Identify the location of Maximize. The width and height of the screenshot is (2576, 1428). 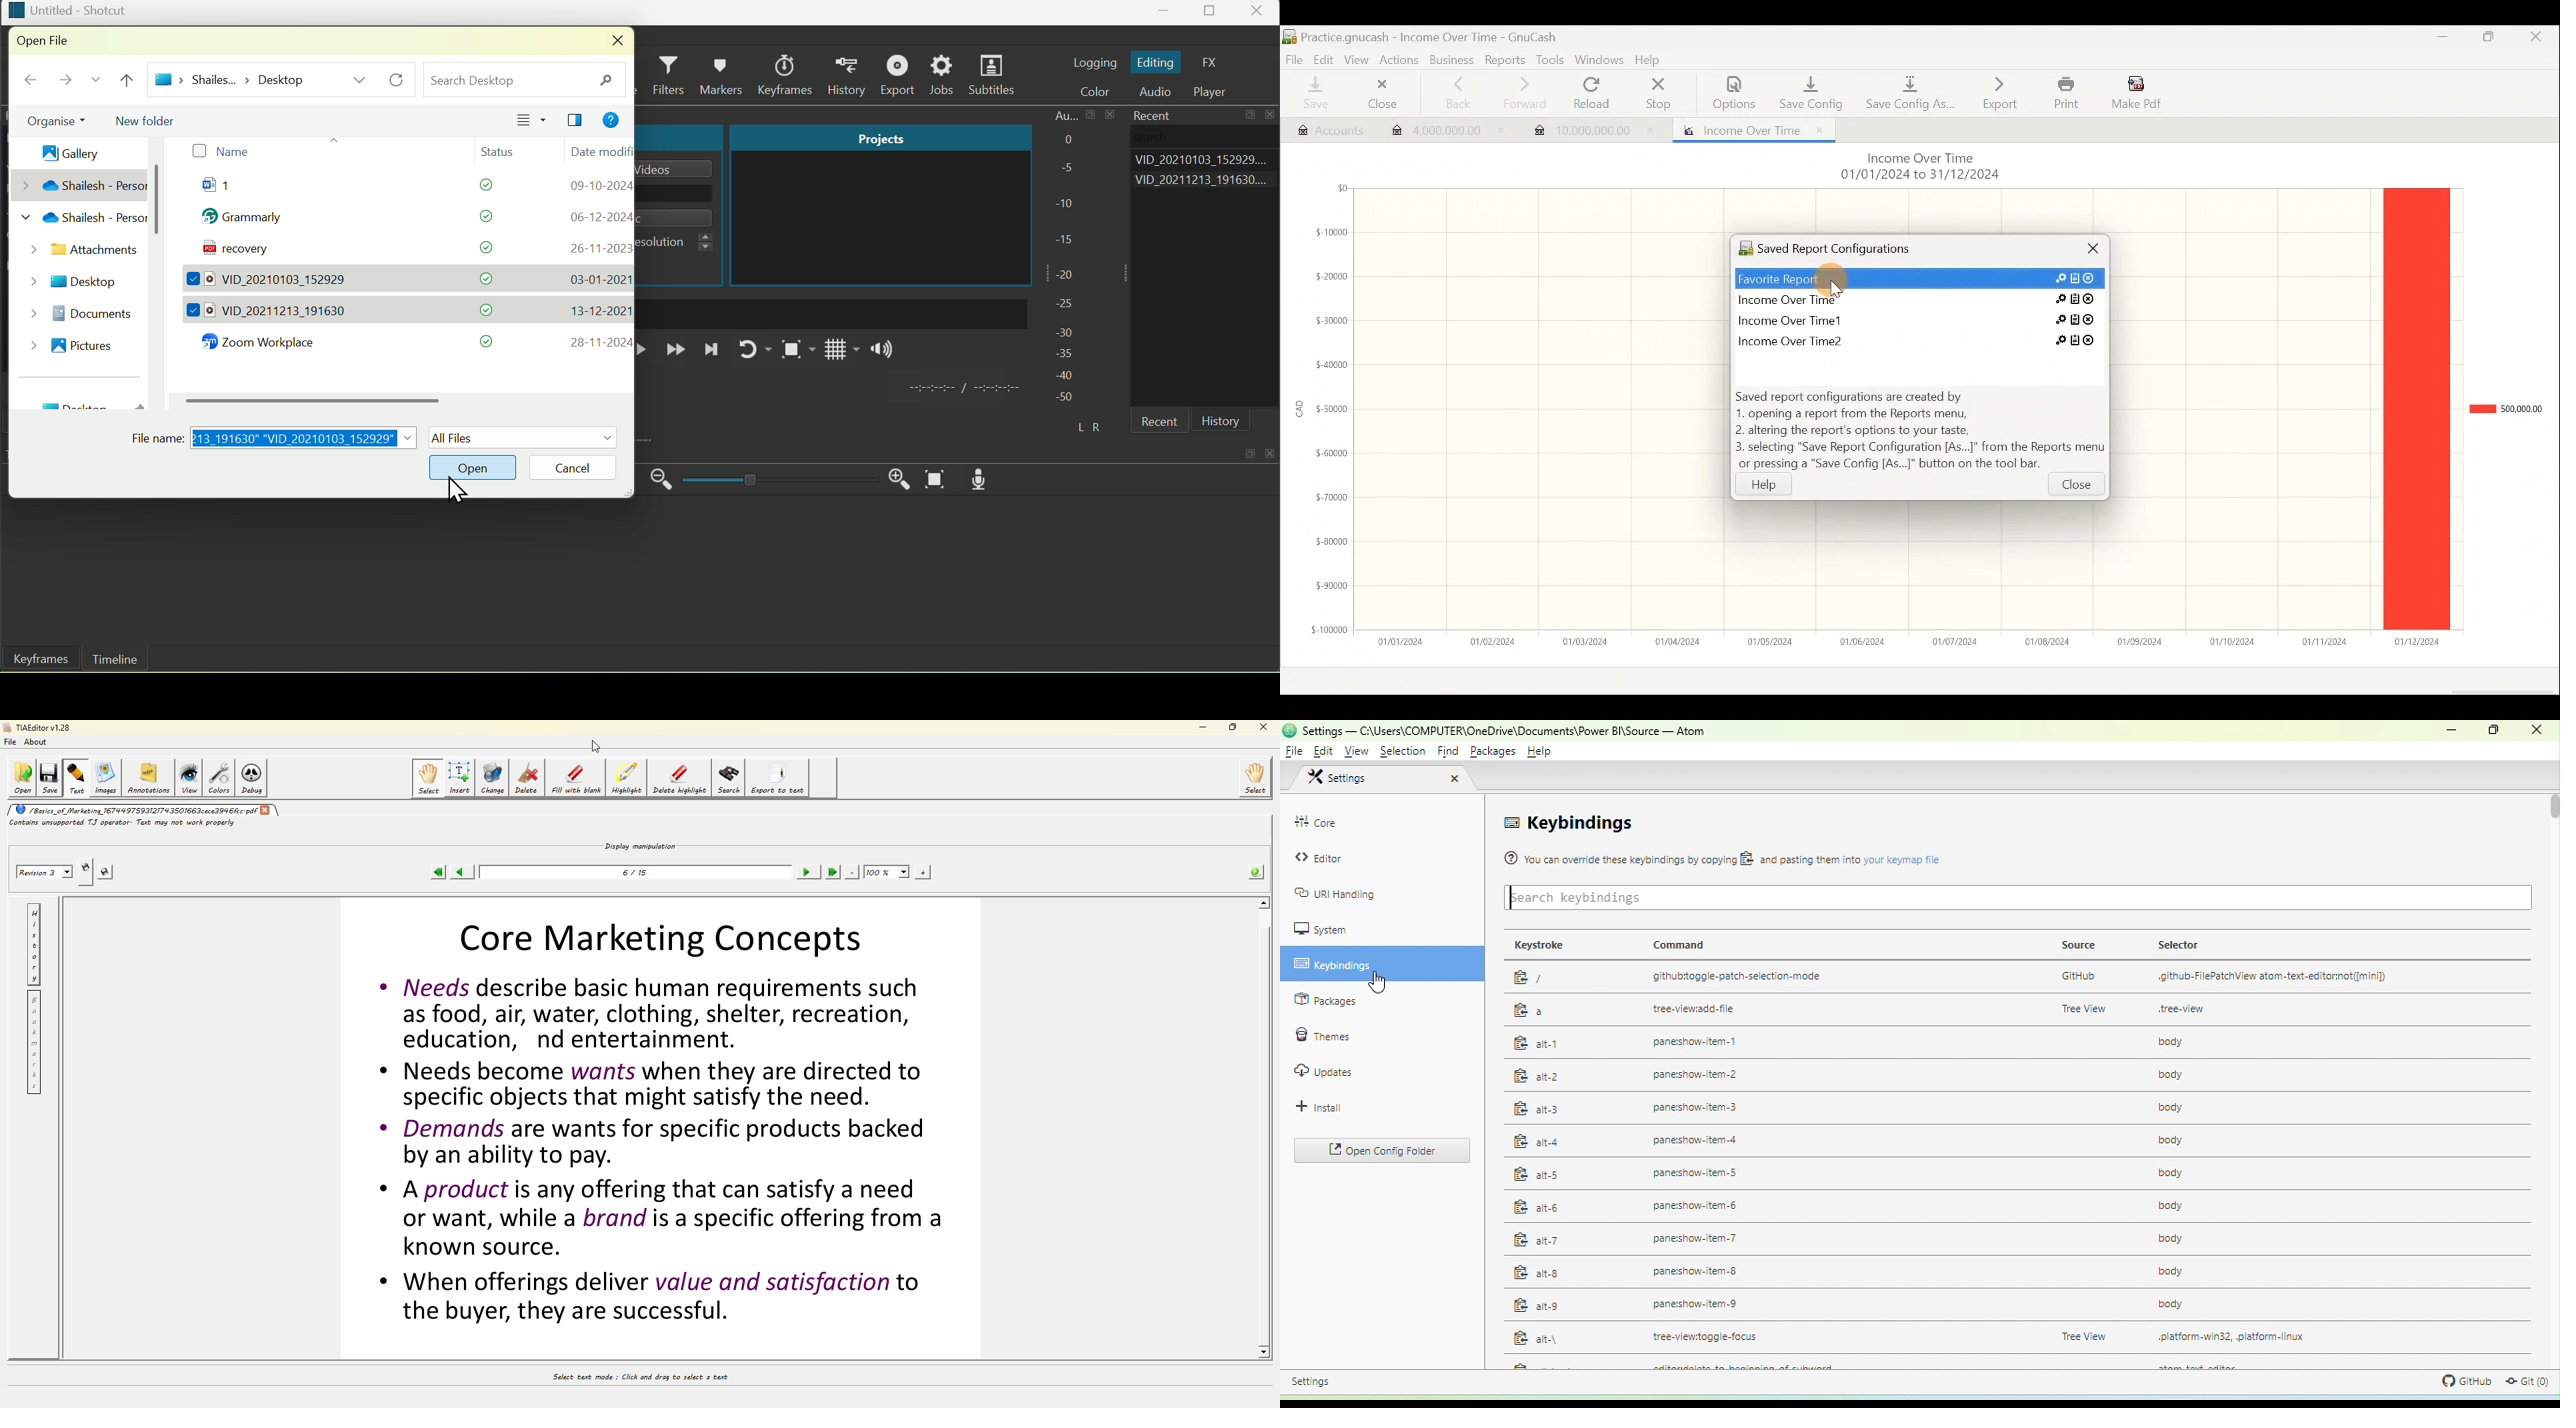
(1211, 13).